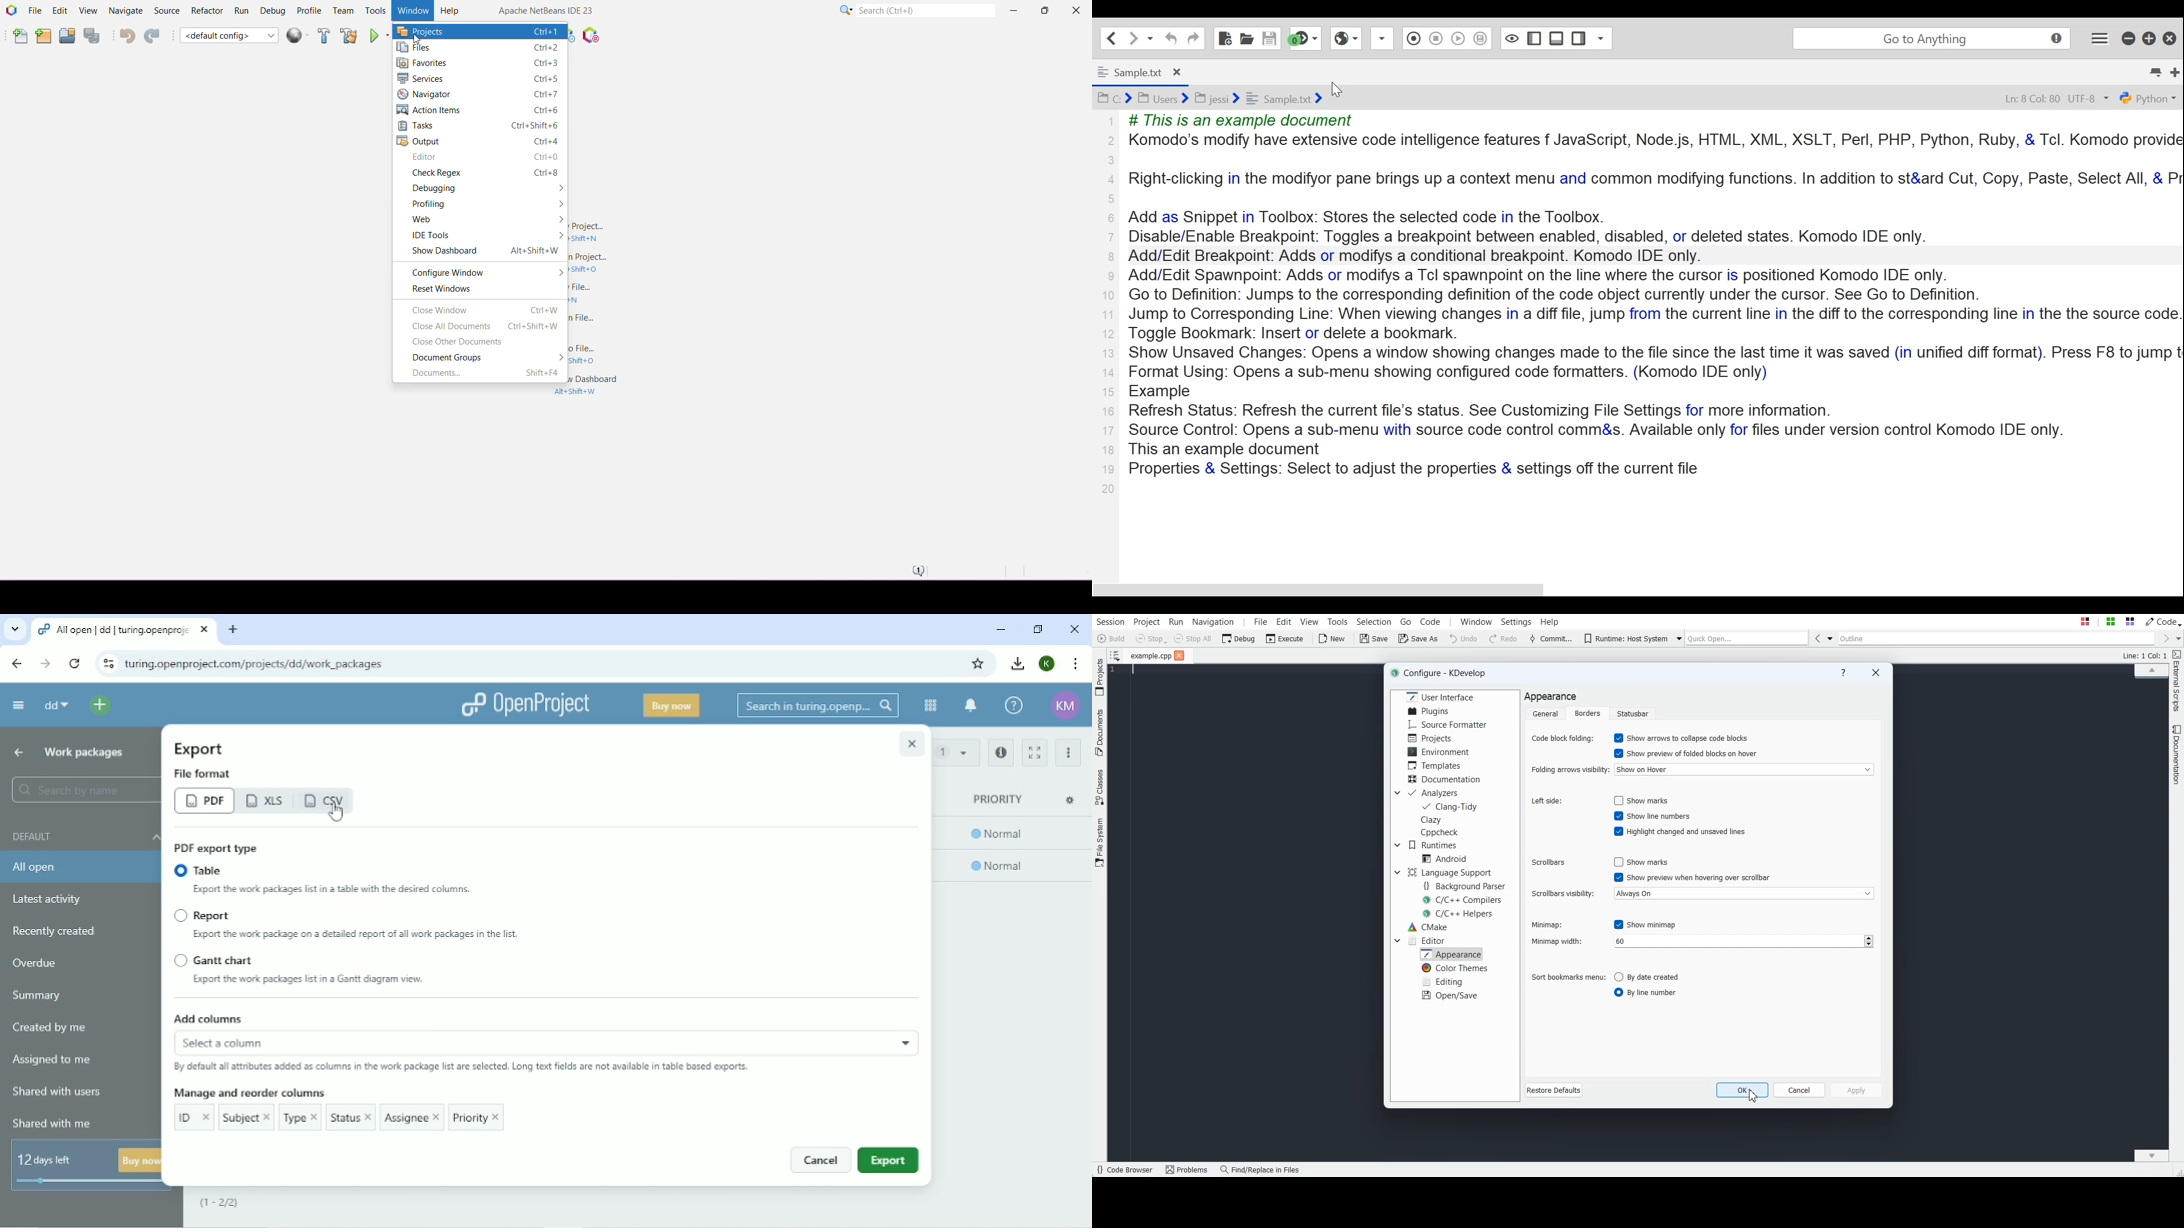 The width and height of the screenshot is (2184, 1232). Describe the element at coordinates (1038, 628) in the screenshot. I see `Restore down` at that location.